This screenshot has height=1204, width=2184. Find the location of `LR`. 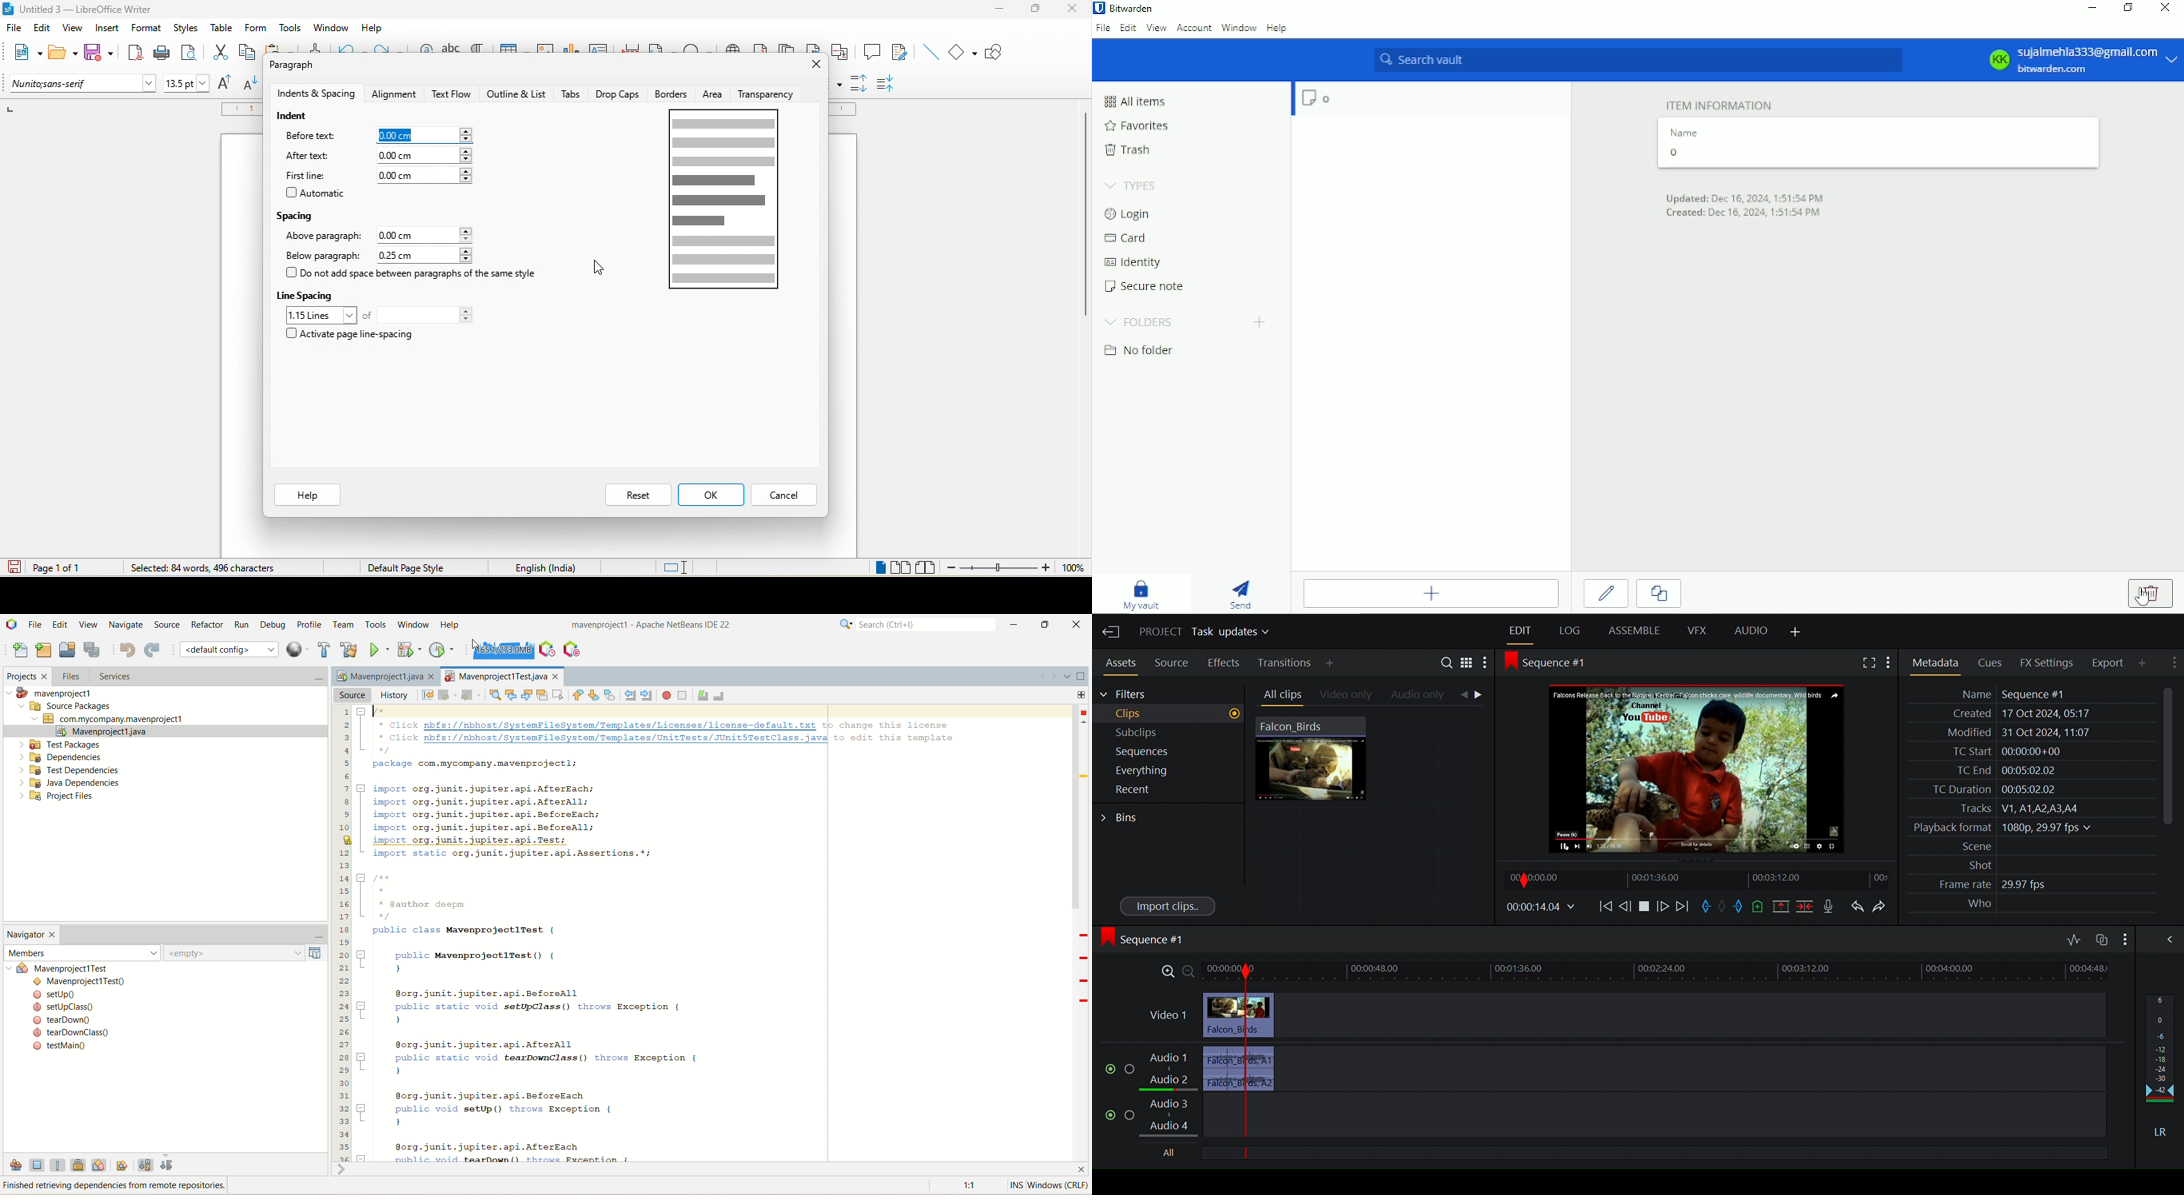

LR is located at coordinates (2158, 1130).